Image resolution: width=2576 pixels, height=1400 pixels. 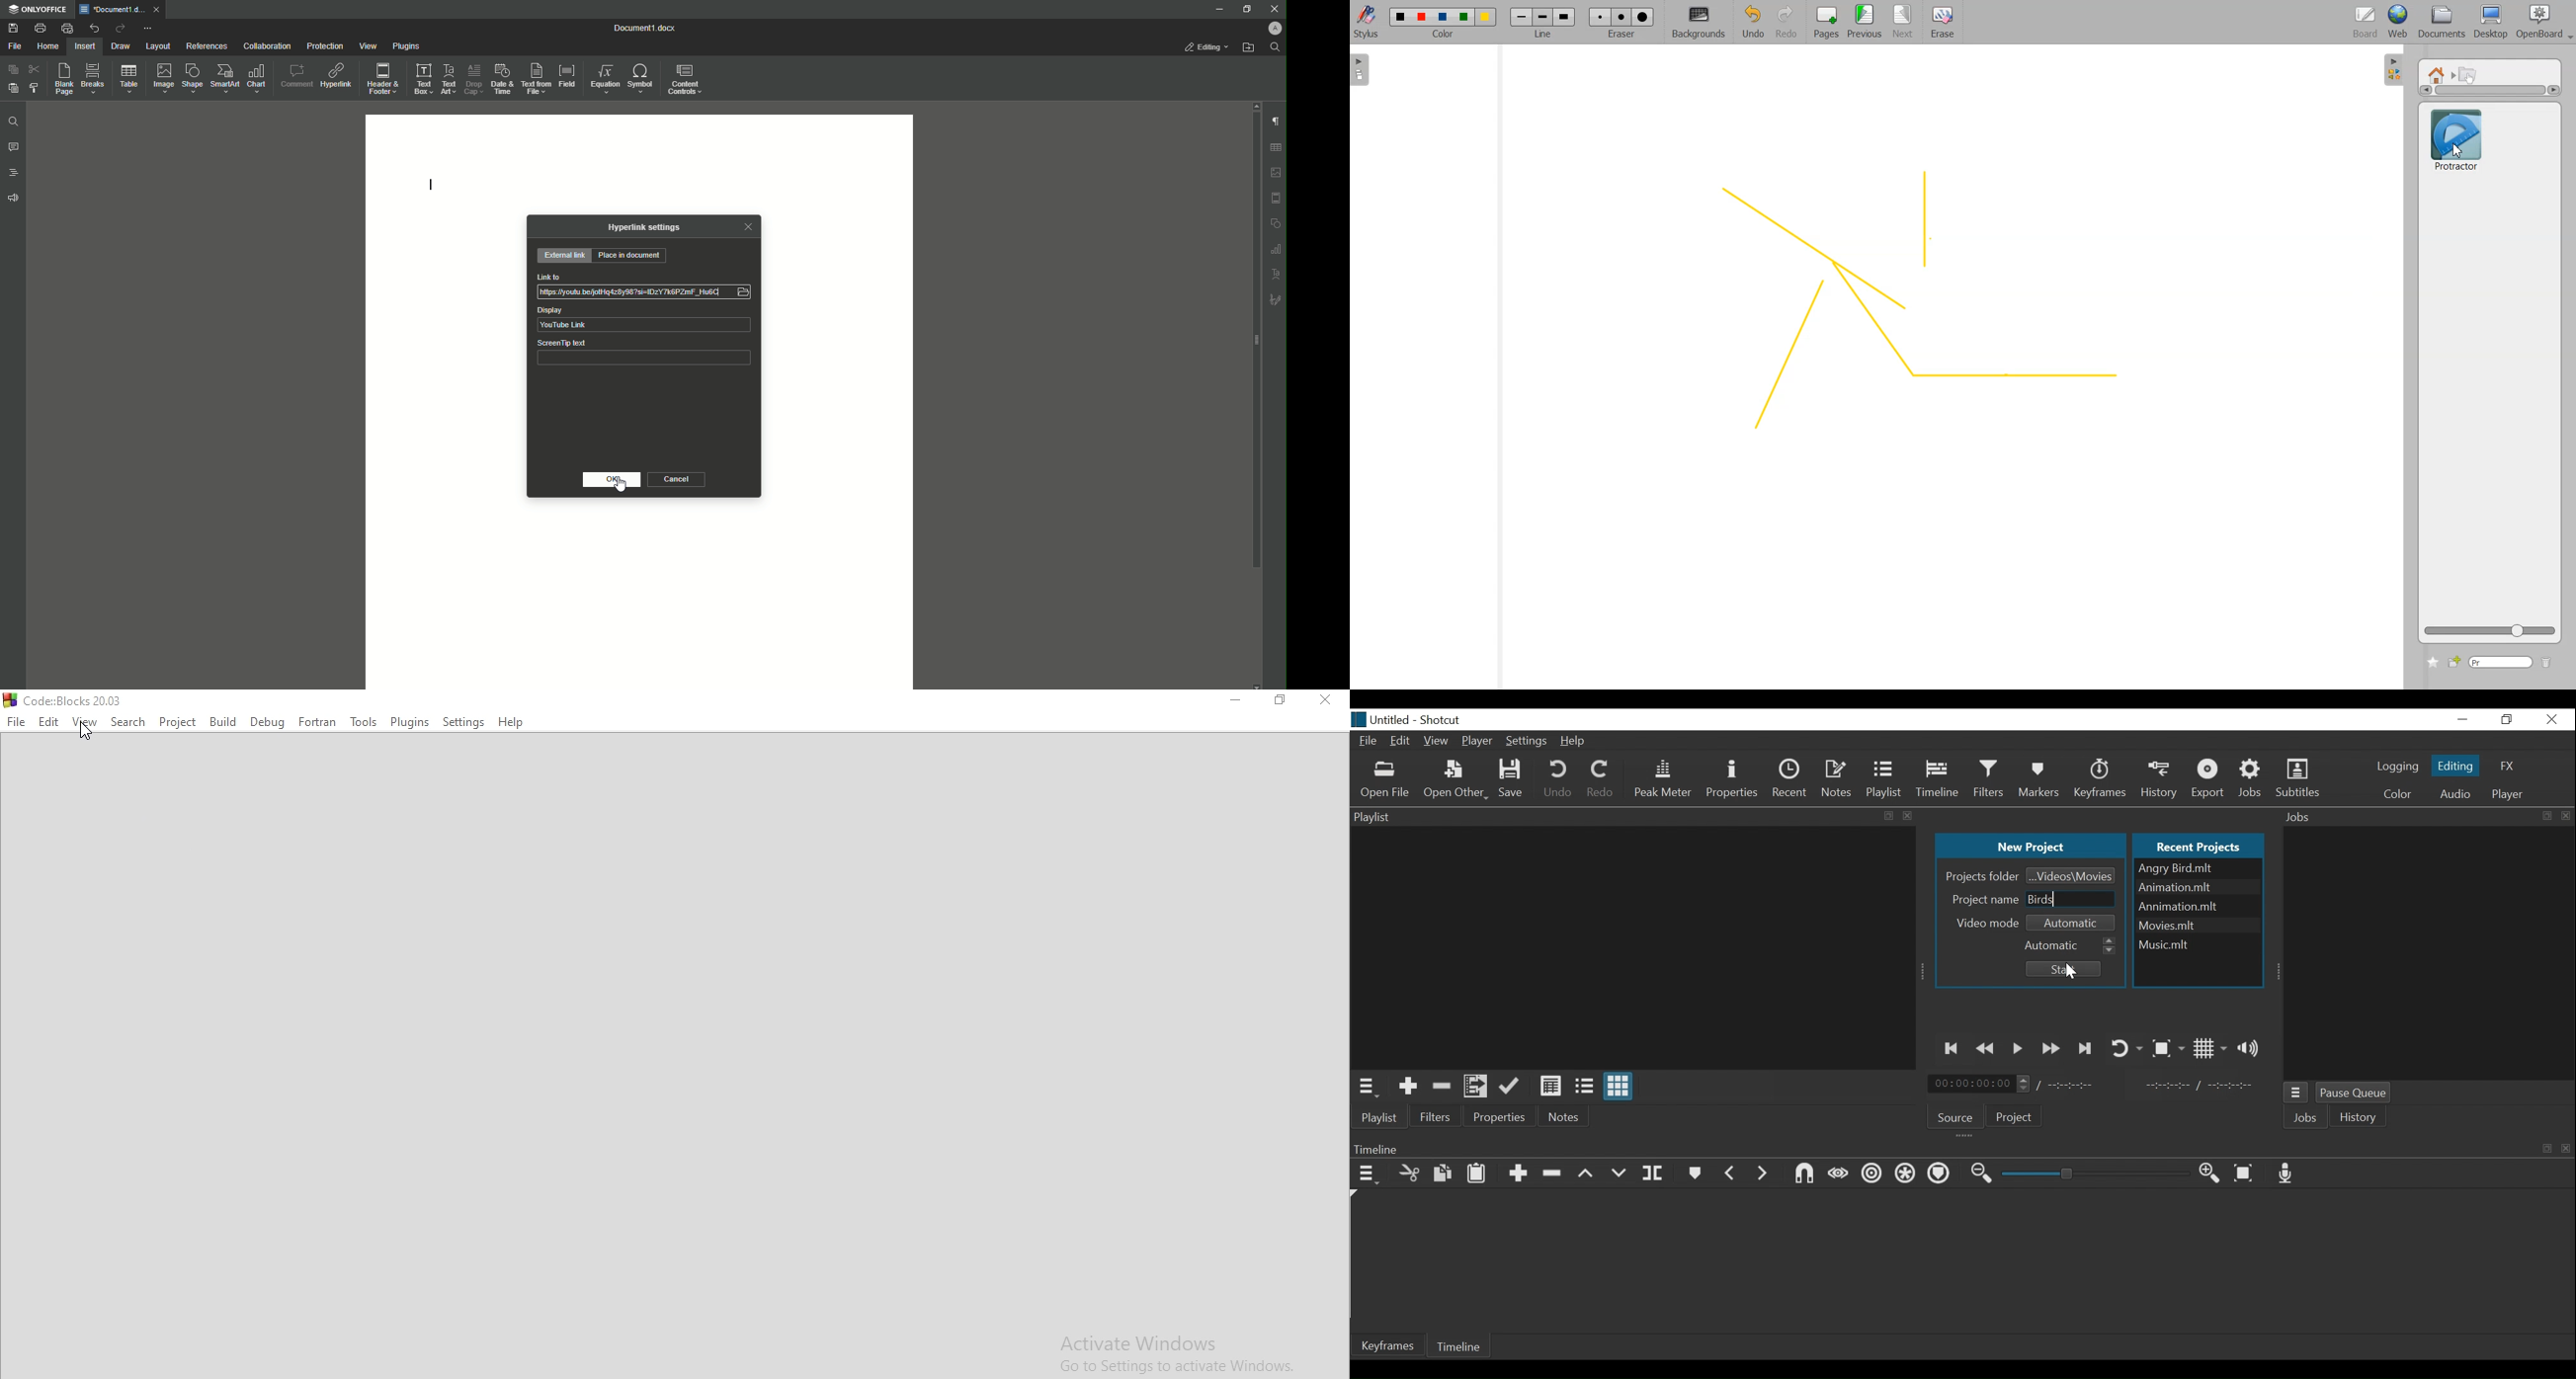 What do you see at coordinates (2441, 23) in the screenshot?
I see `Documents` at bounding box center [2441, 23].